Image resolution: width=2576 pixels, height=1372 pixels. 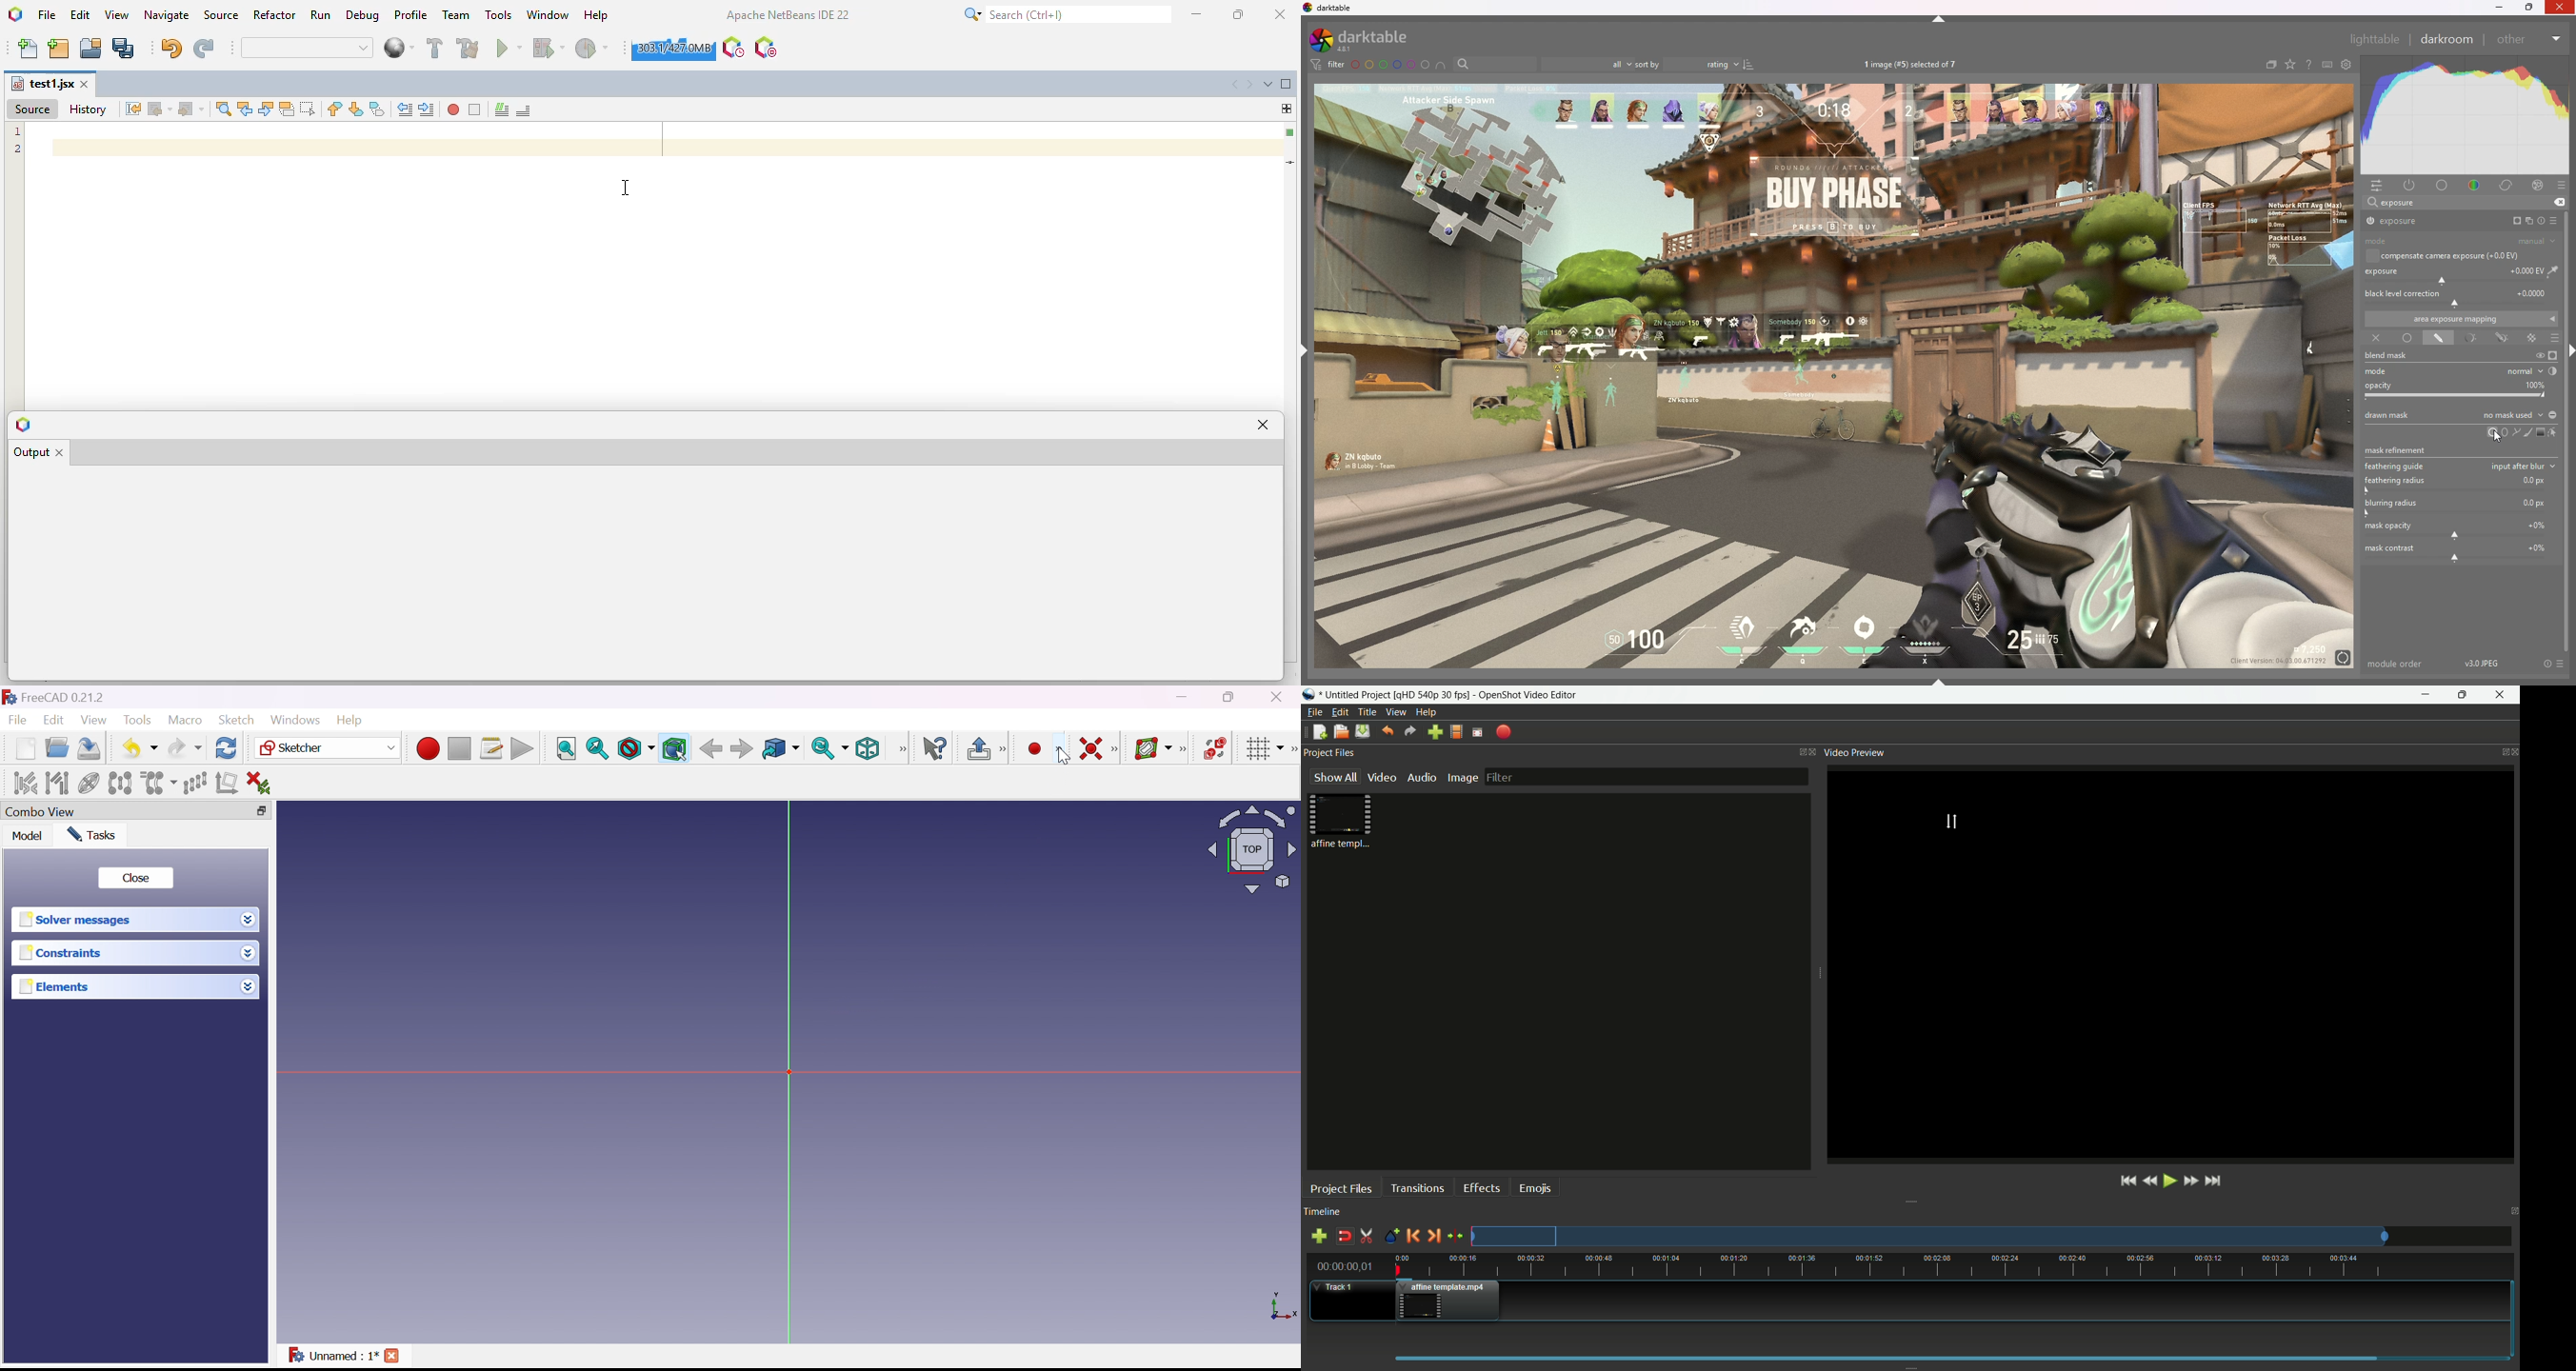 I want to click on previous marker, so click(x=1413, y=1235).